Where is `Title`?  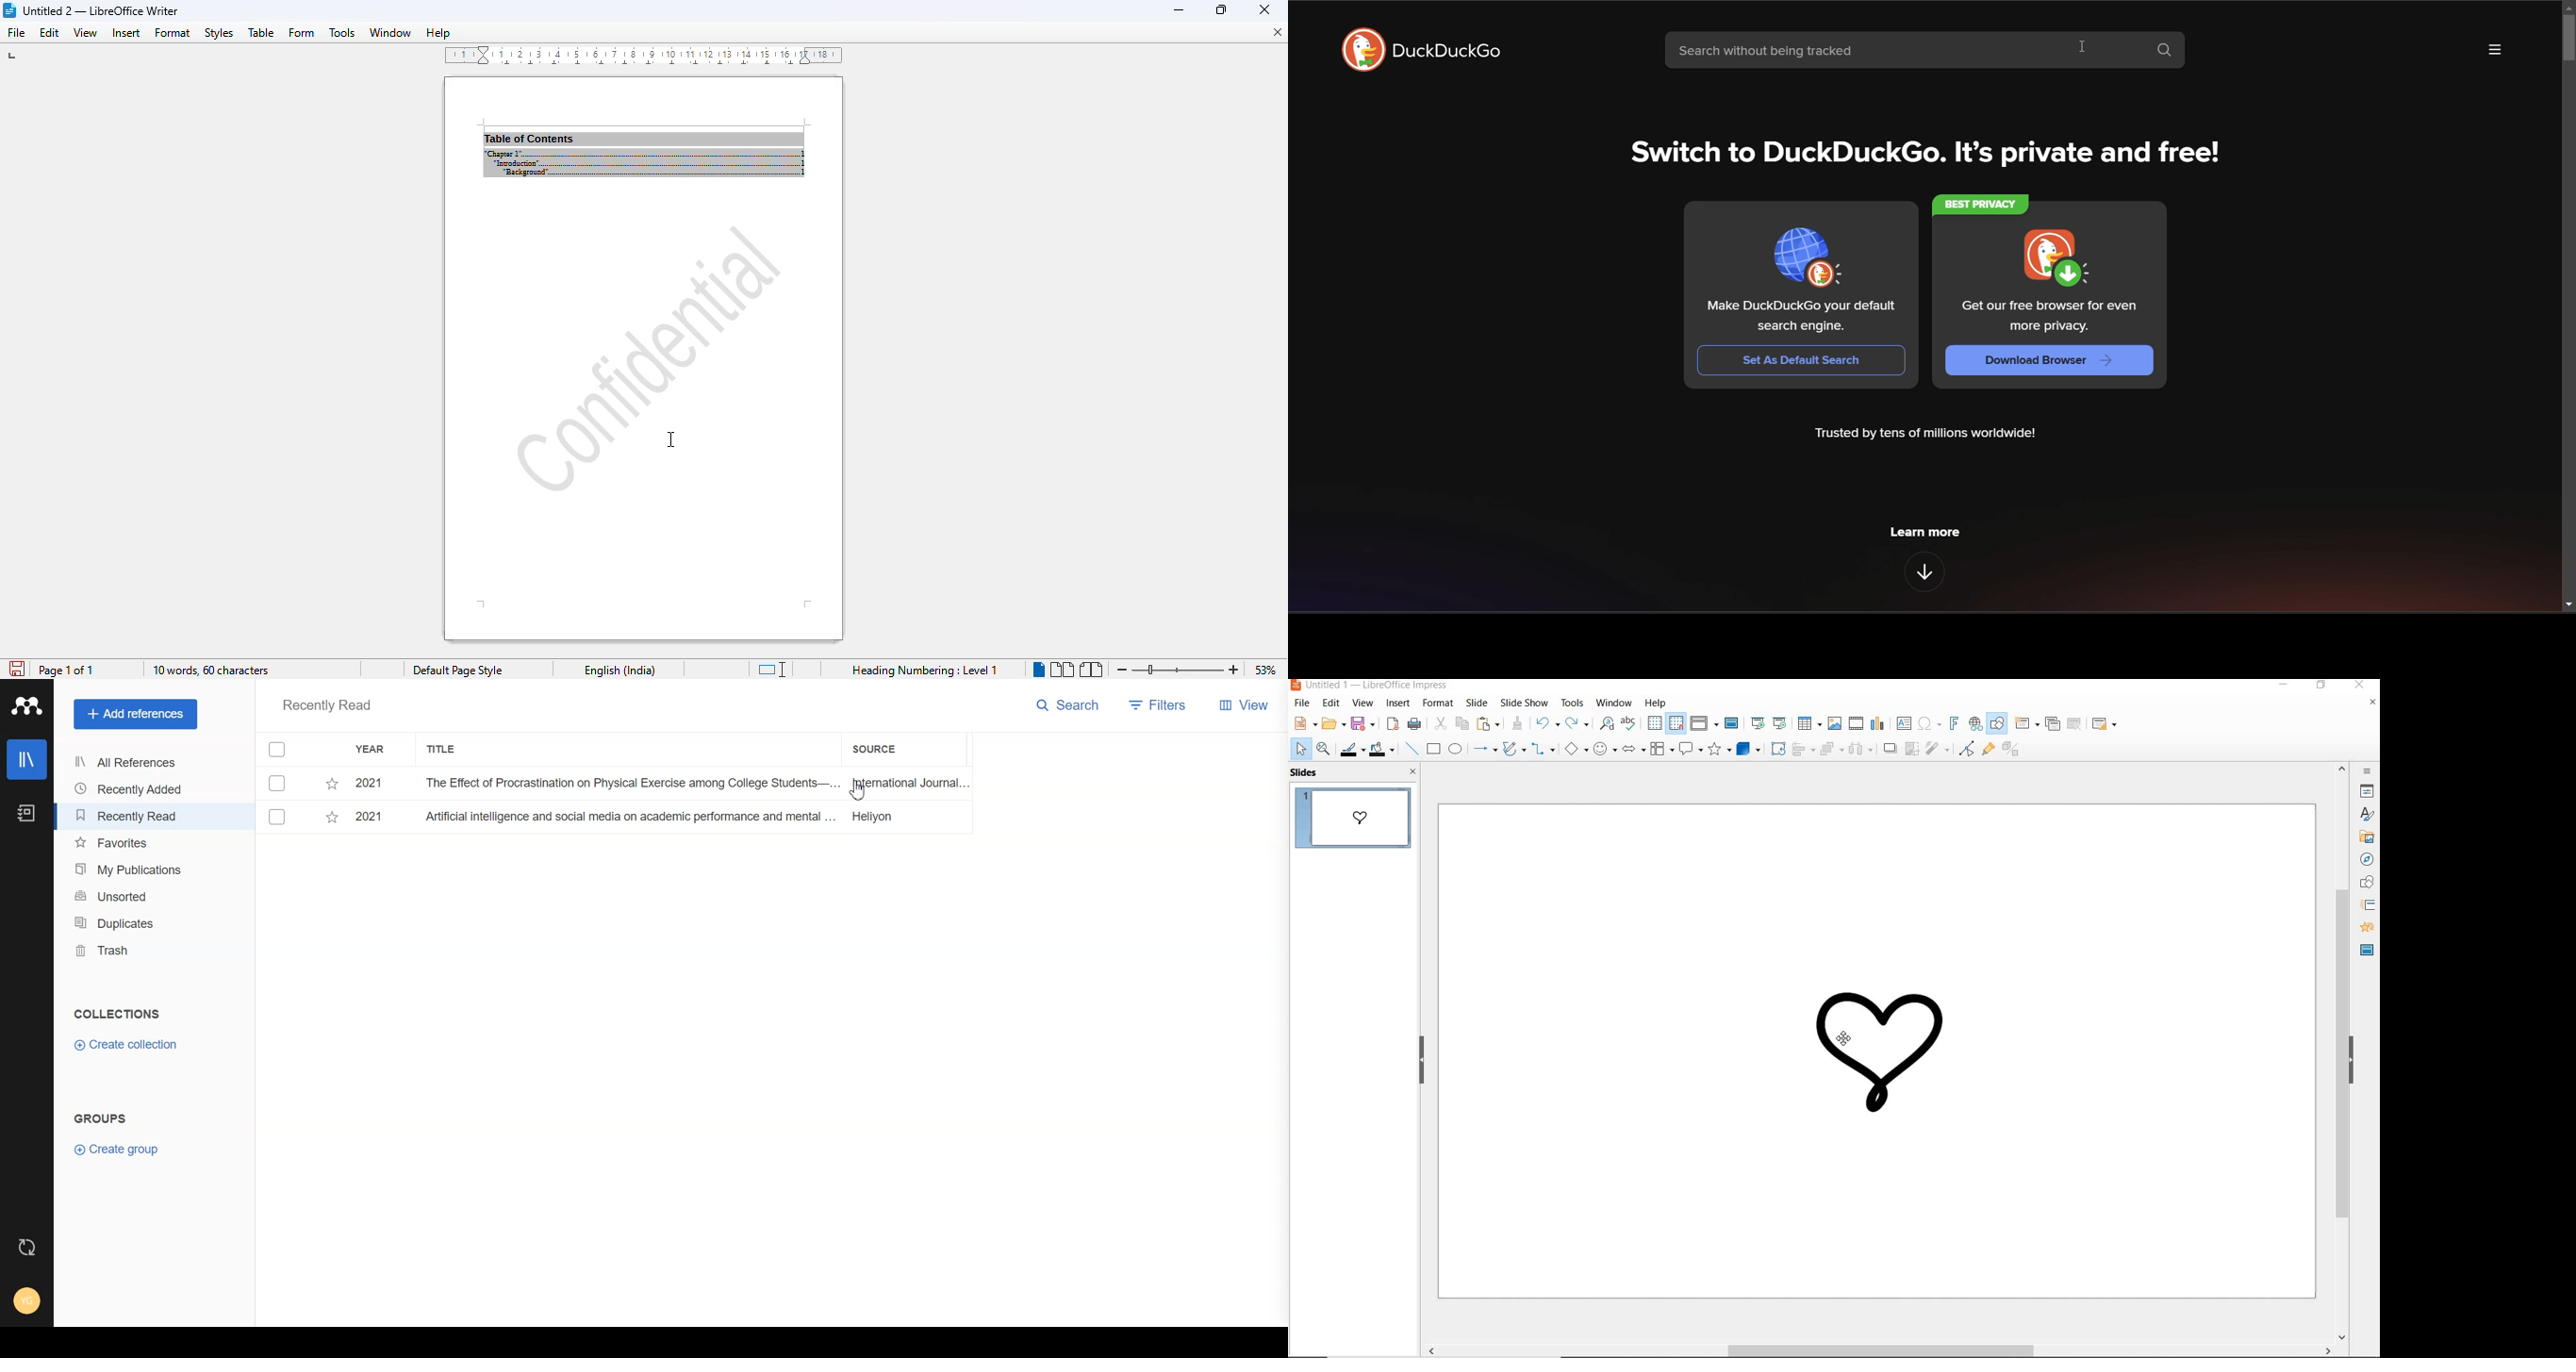 Title is located at coordinates (442, 749).